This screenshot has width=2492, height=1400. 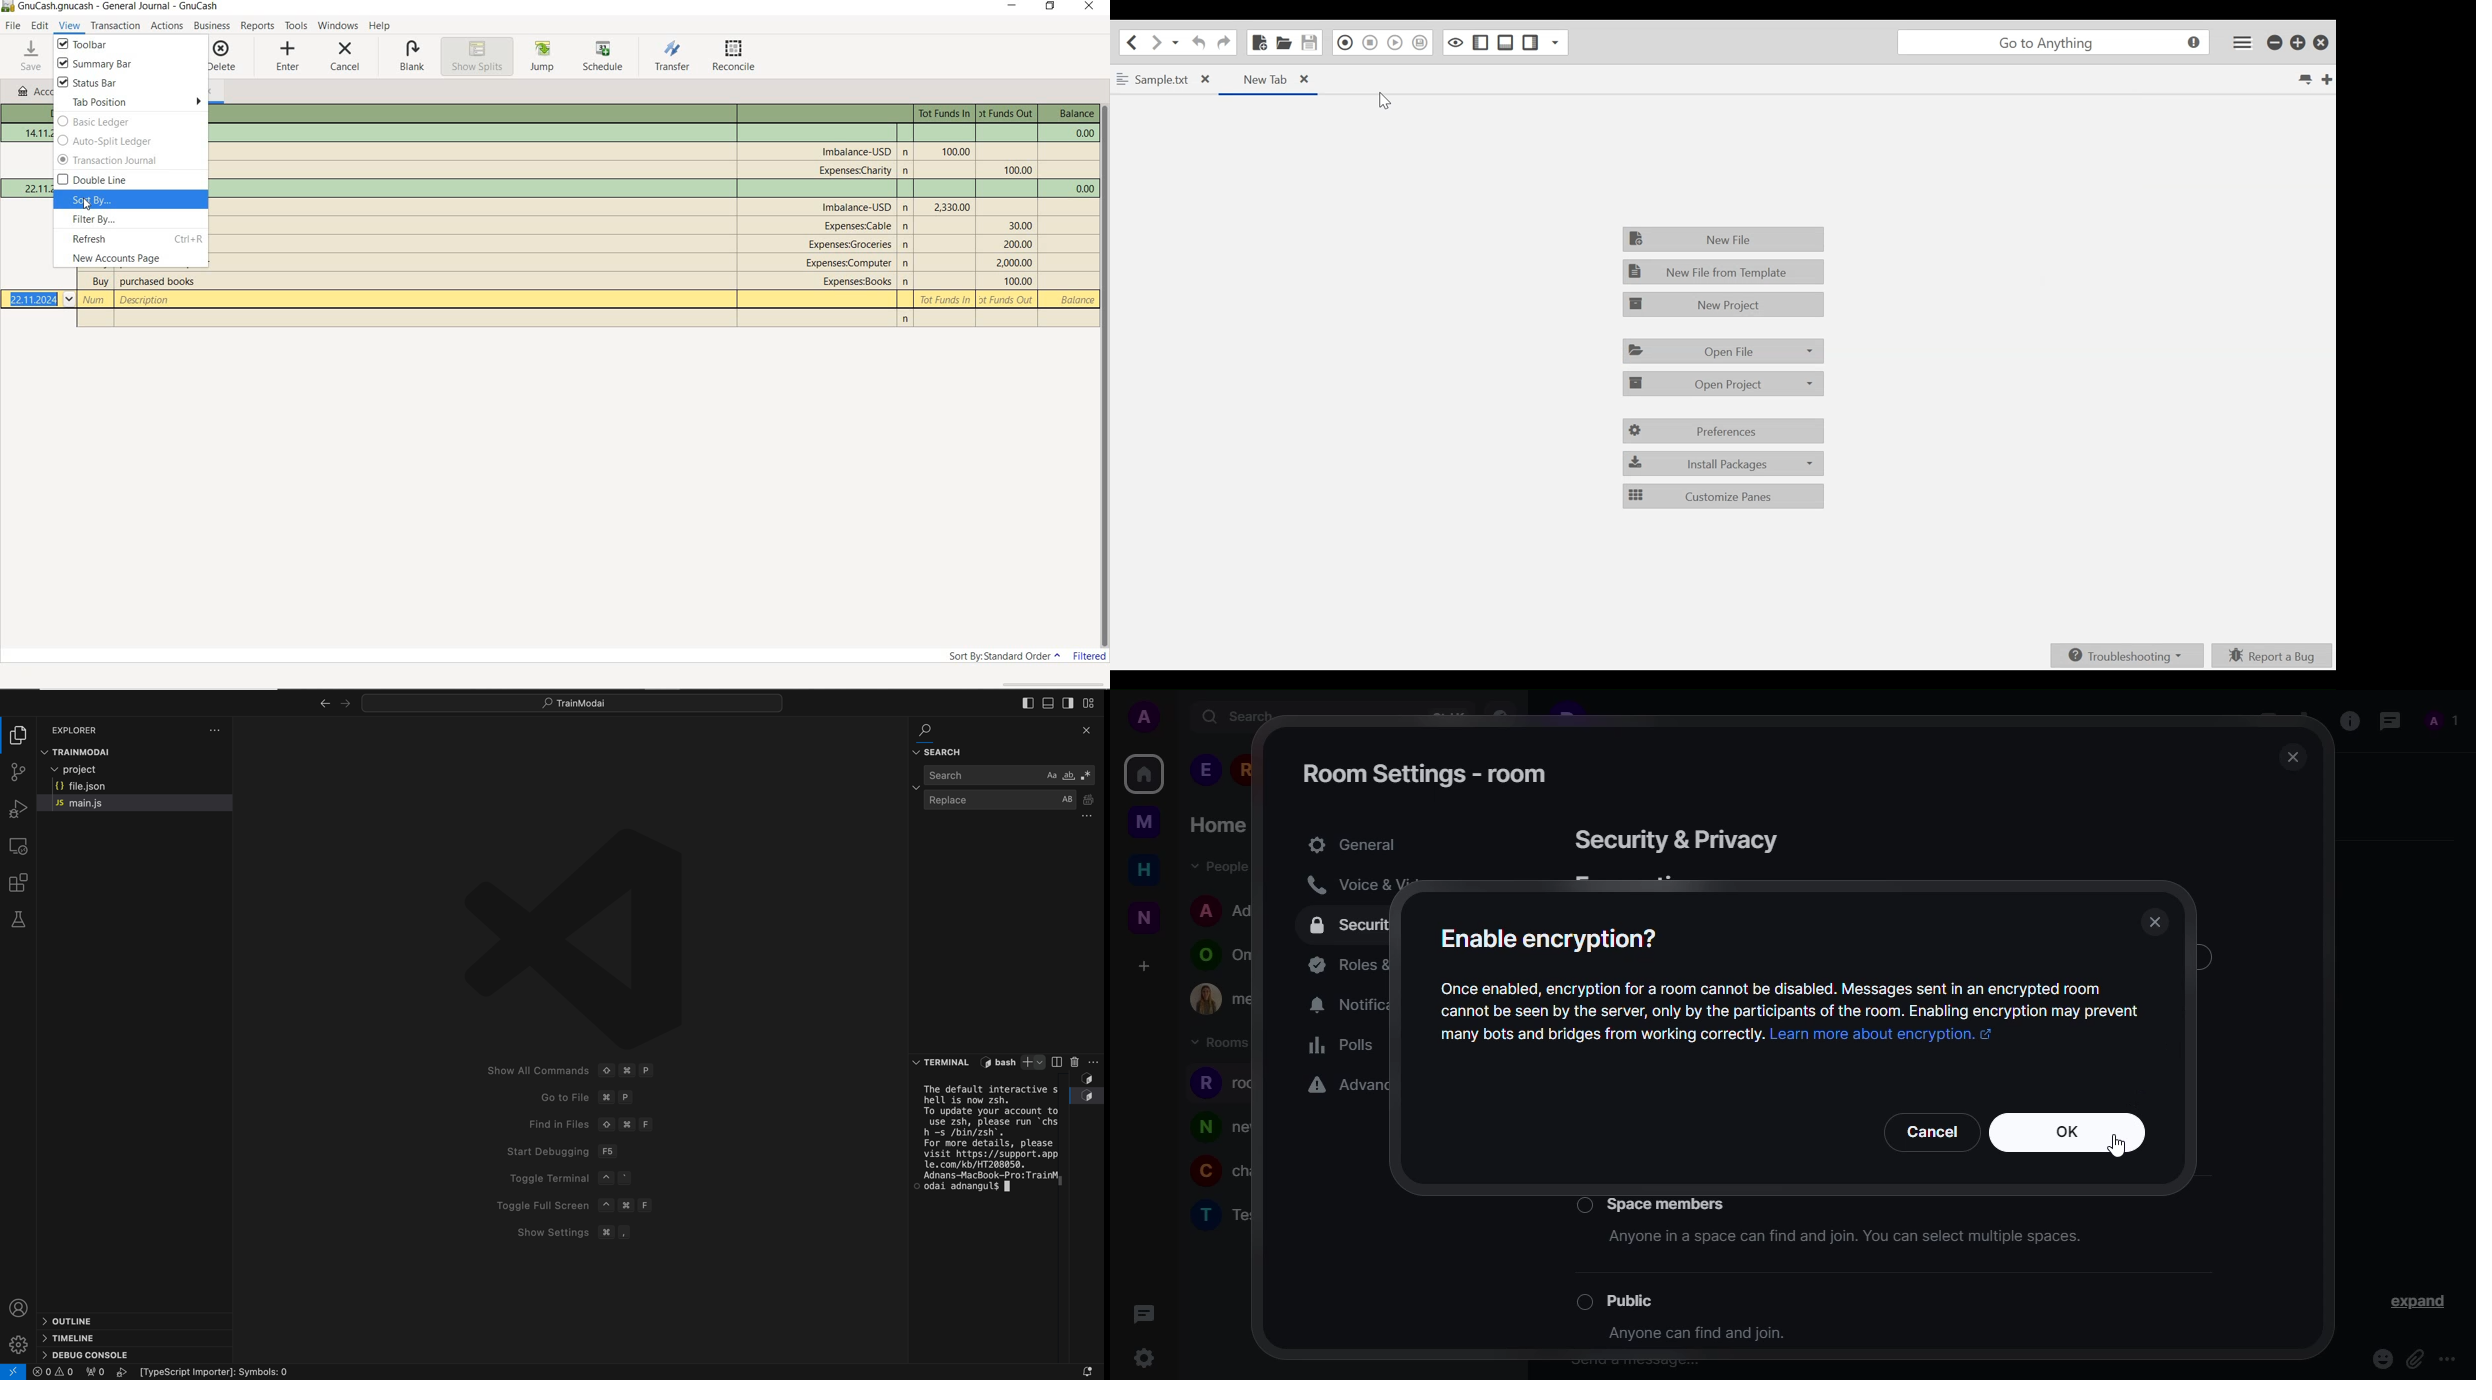 I want to click on refresh, so click(x=142, y=239).